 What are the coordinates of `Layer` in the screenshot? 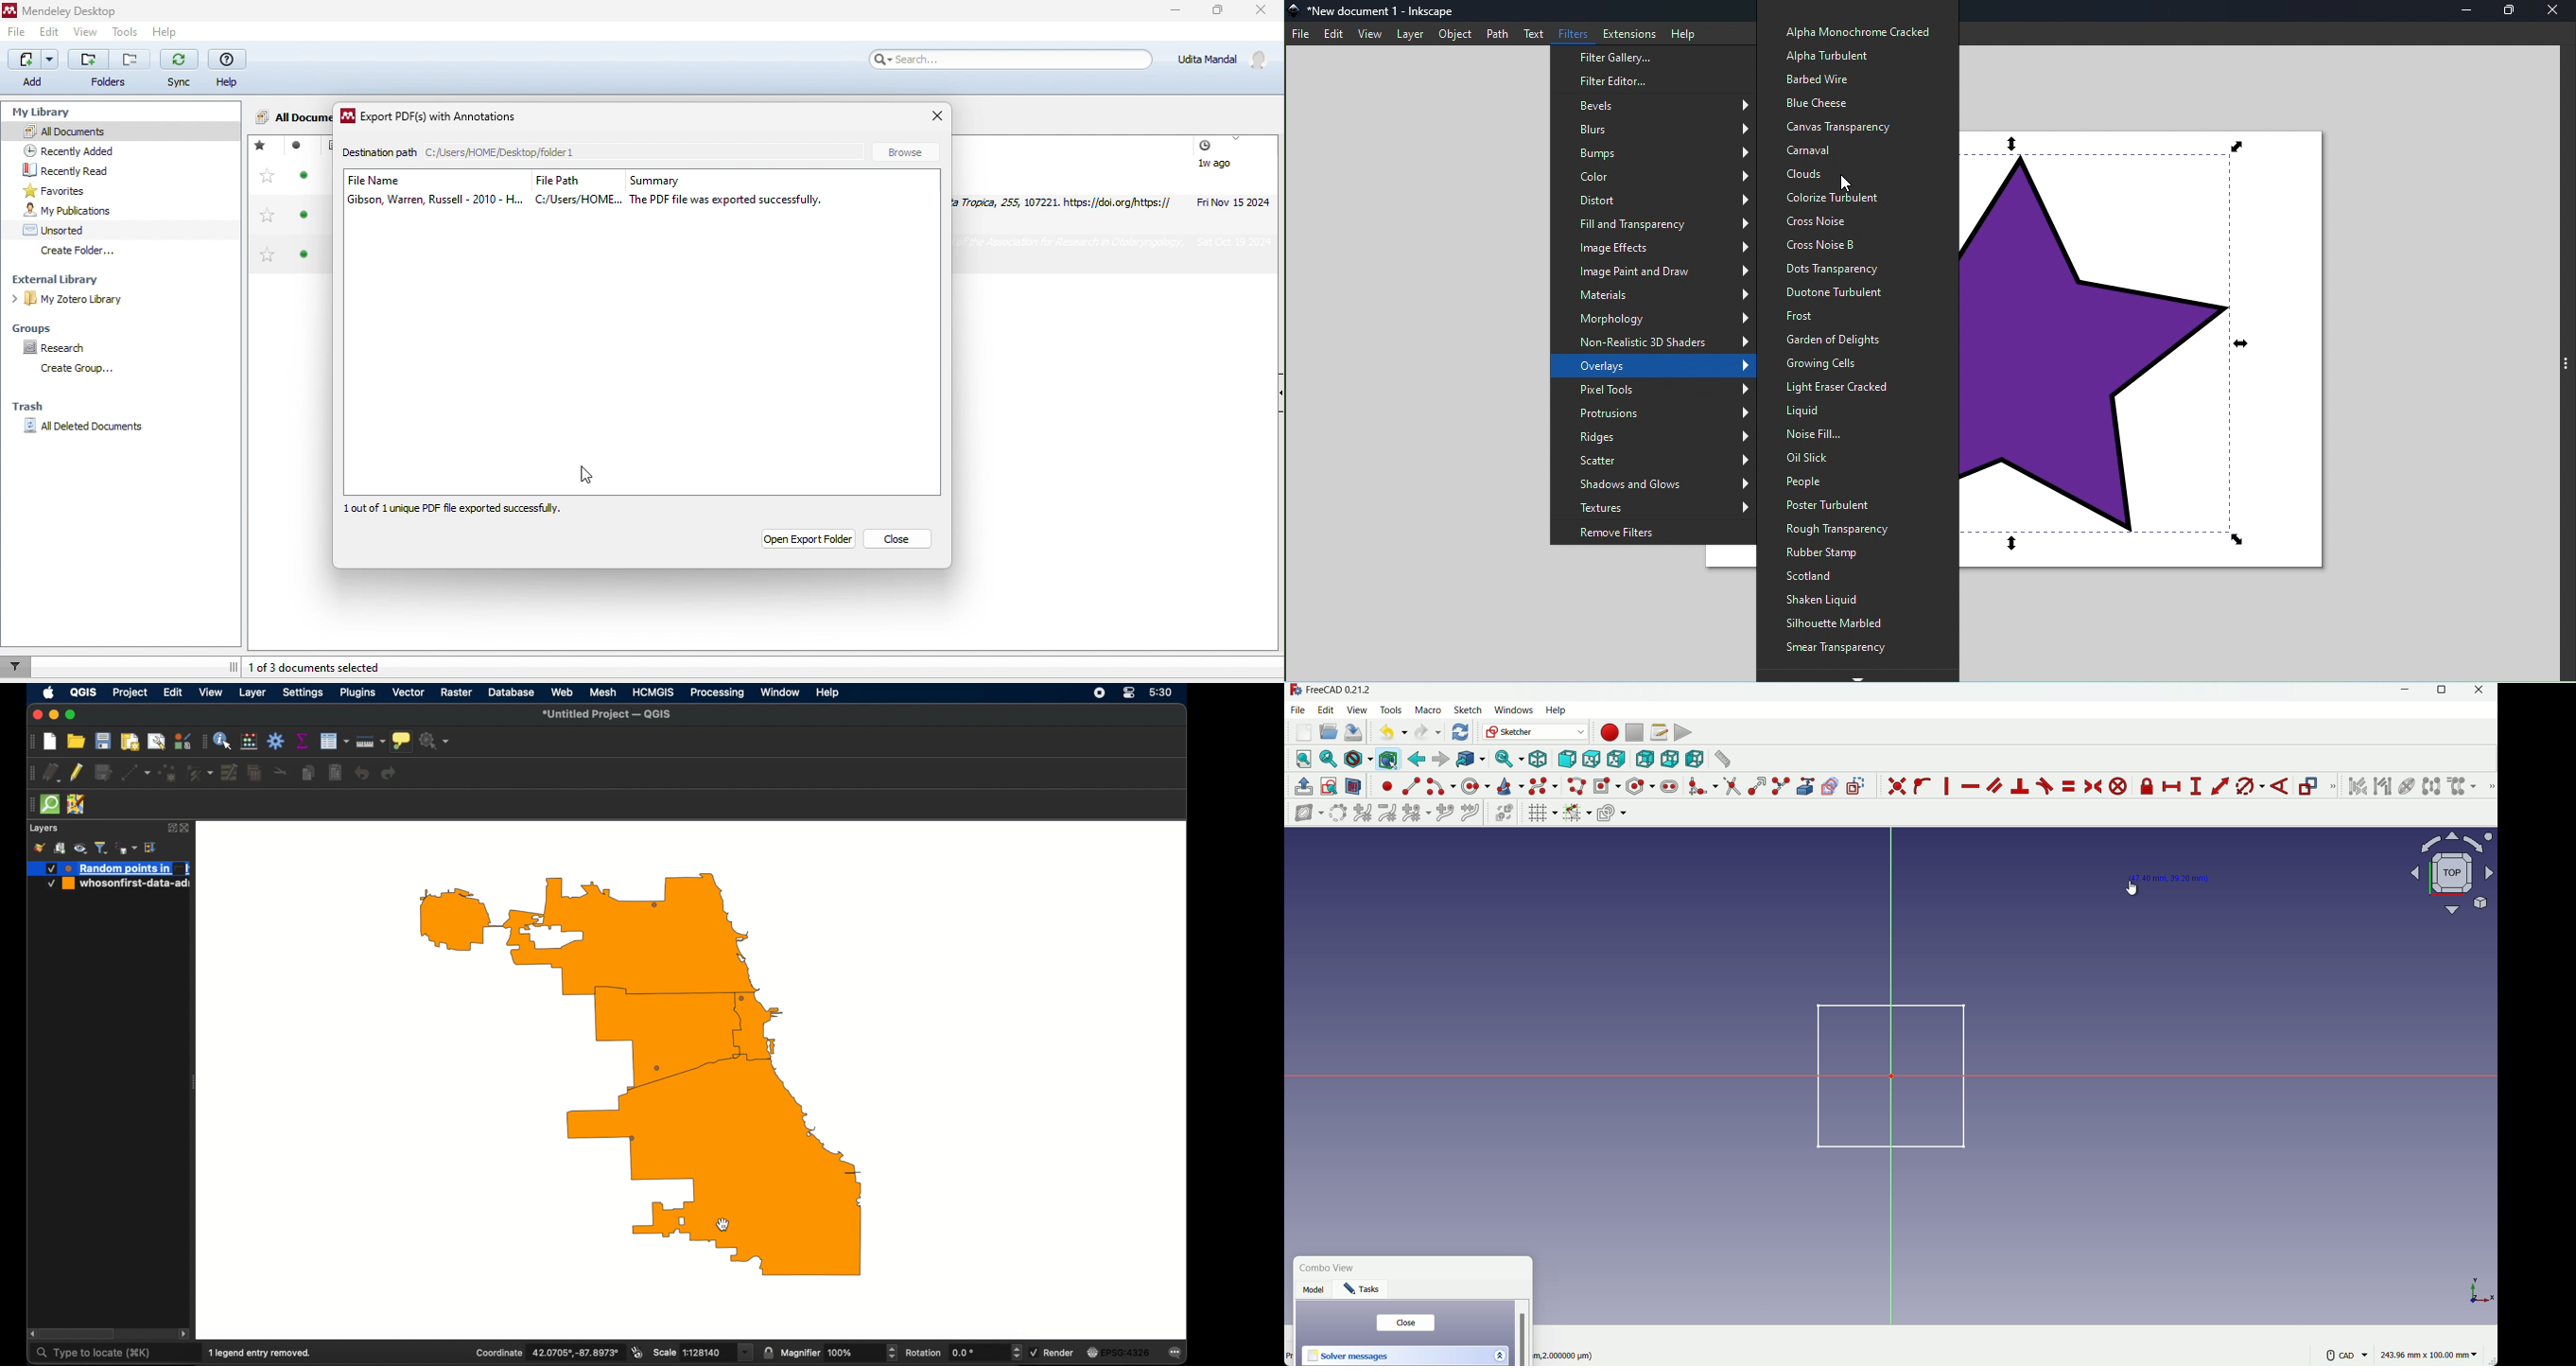 It's located at (1412, 34).